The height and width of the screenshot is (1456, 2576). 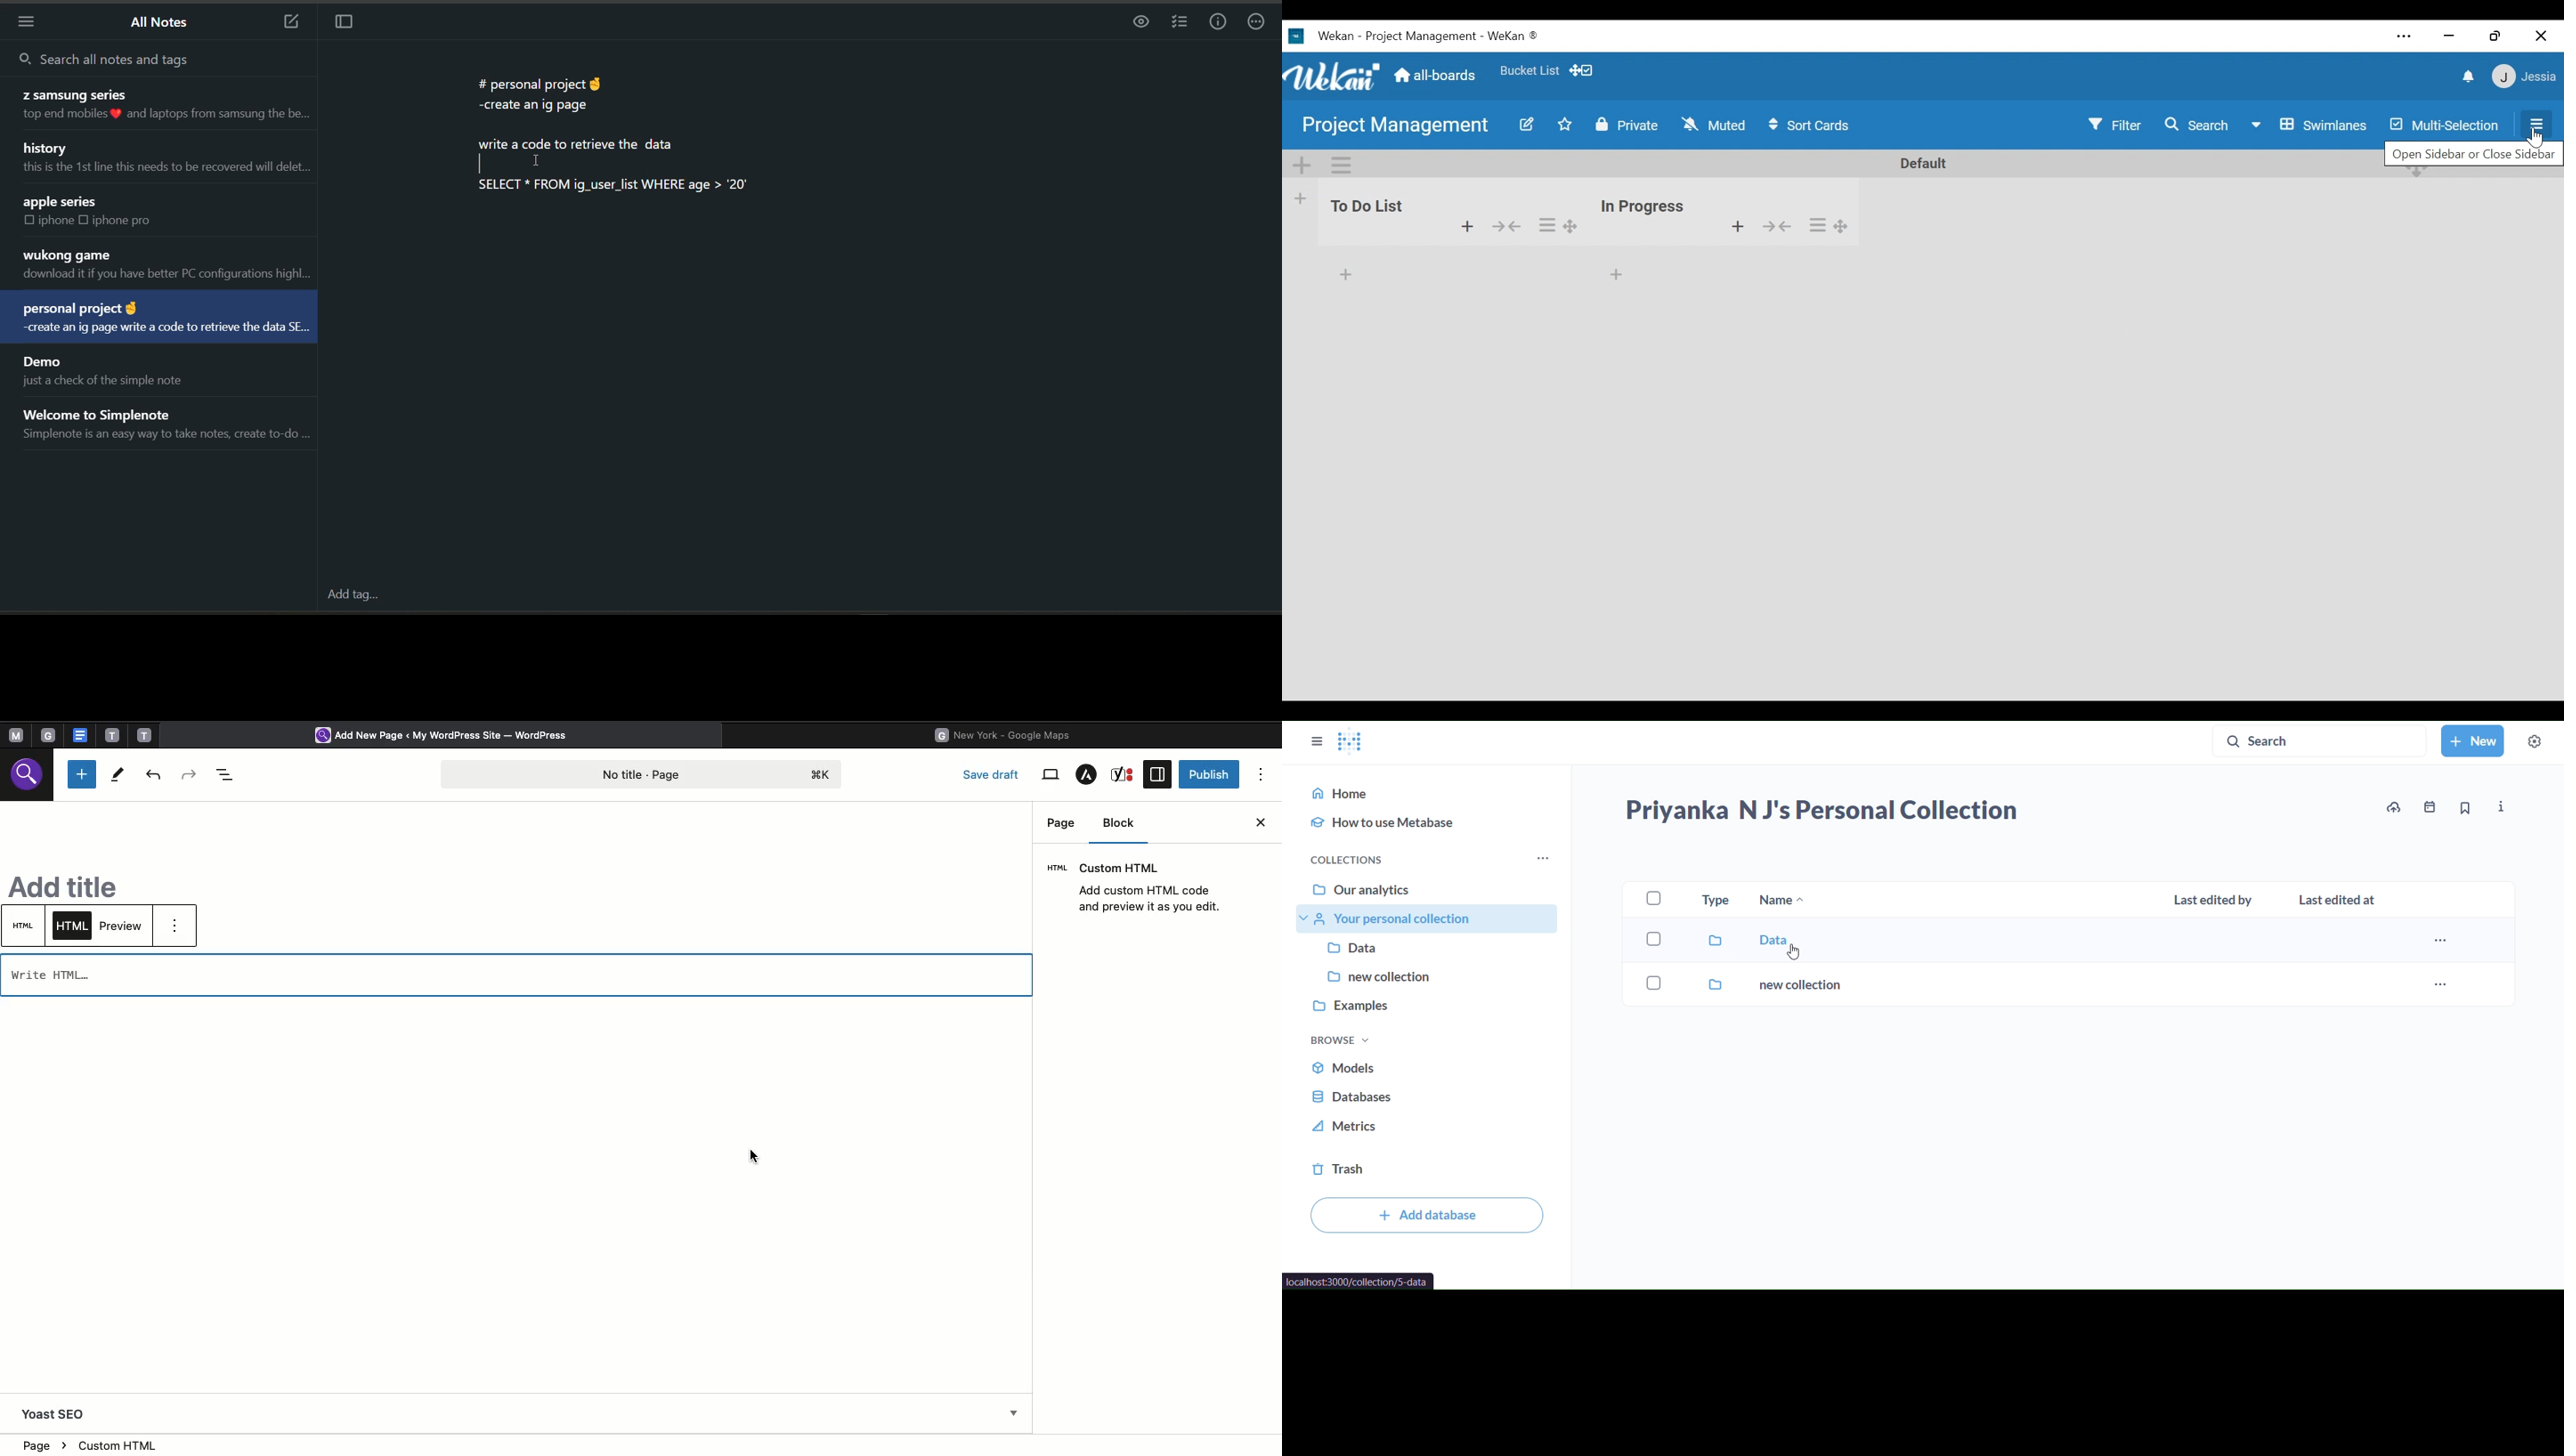 What do you see at coordinates (1783, 229) in the screenshot?
I see `show/hide` at bounding box center [1783, 229].